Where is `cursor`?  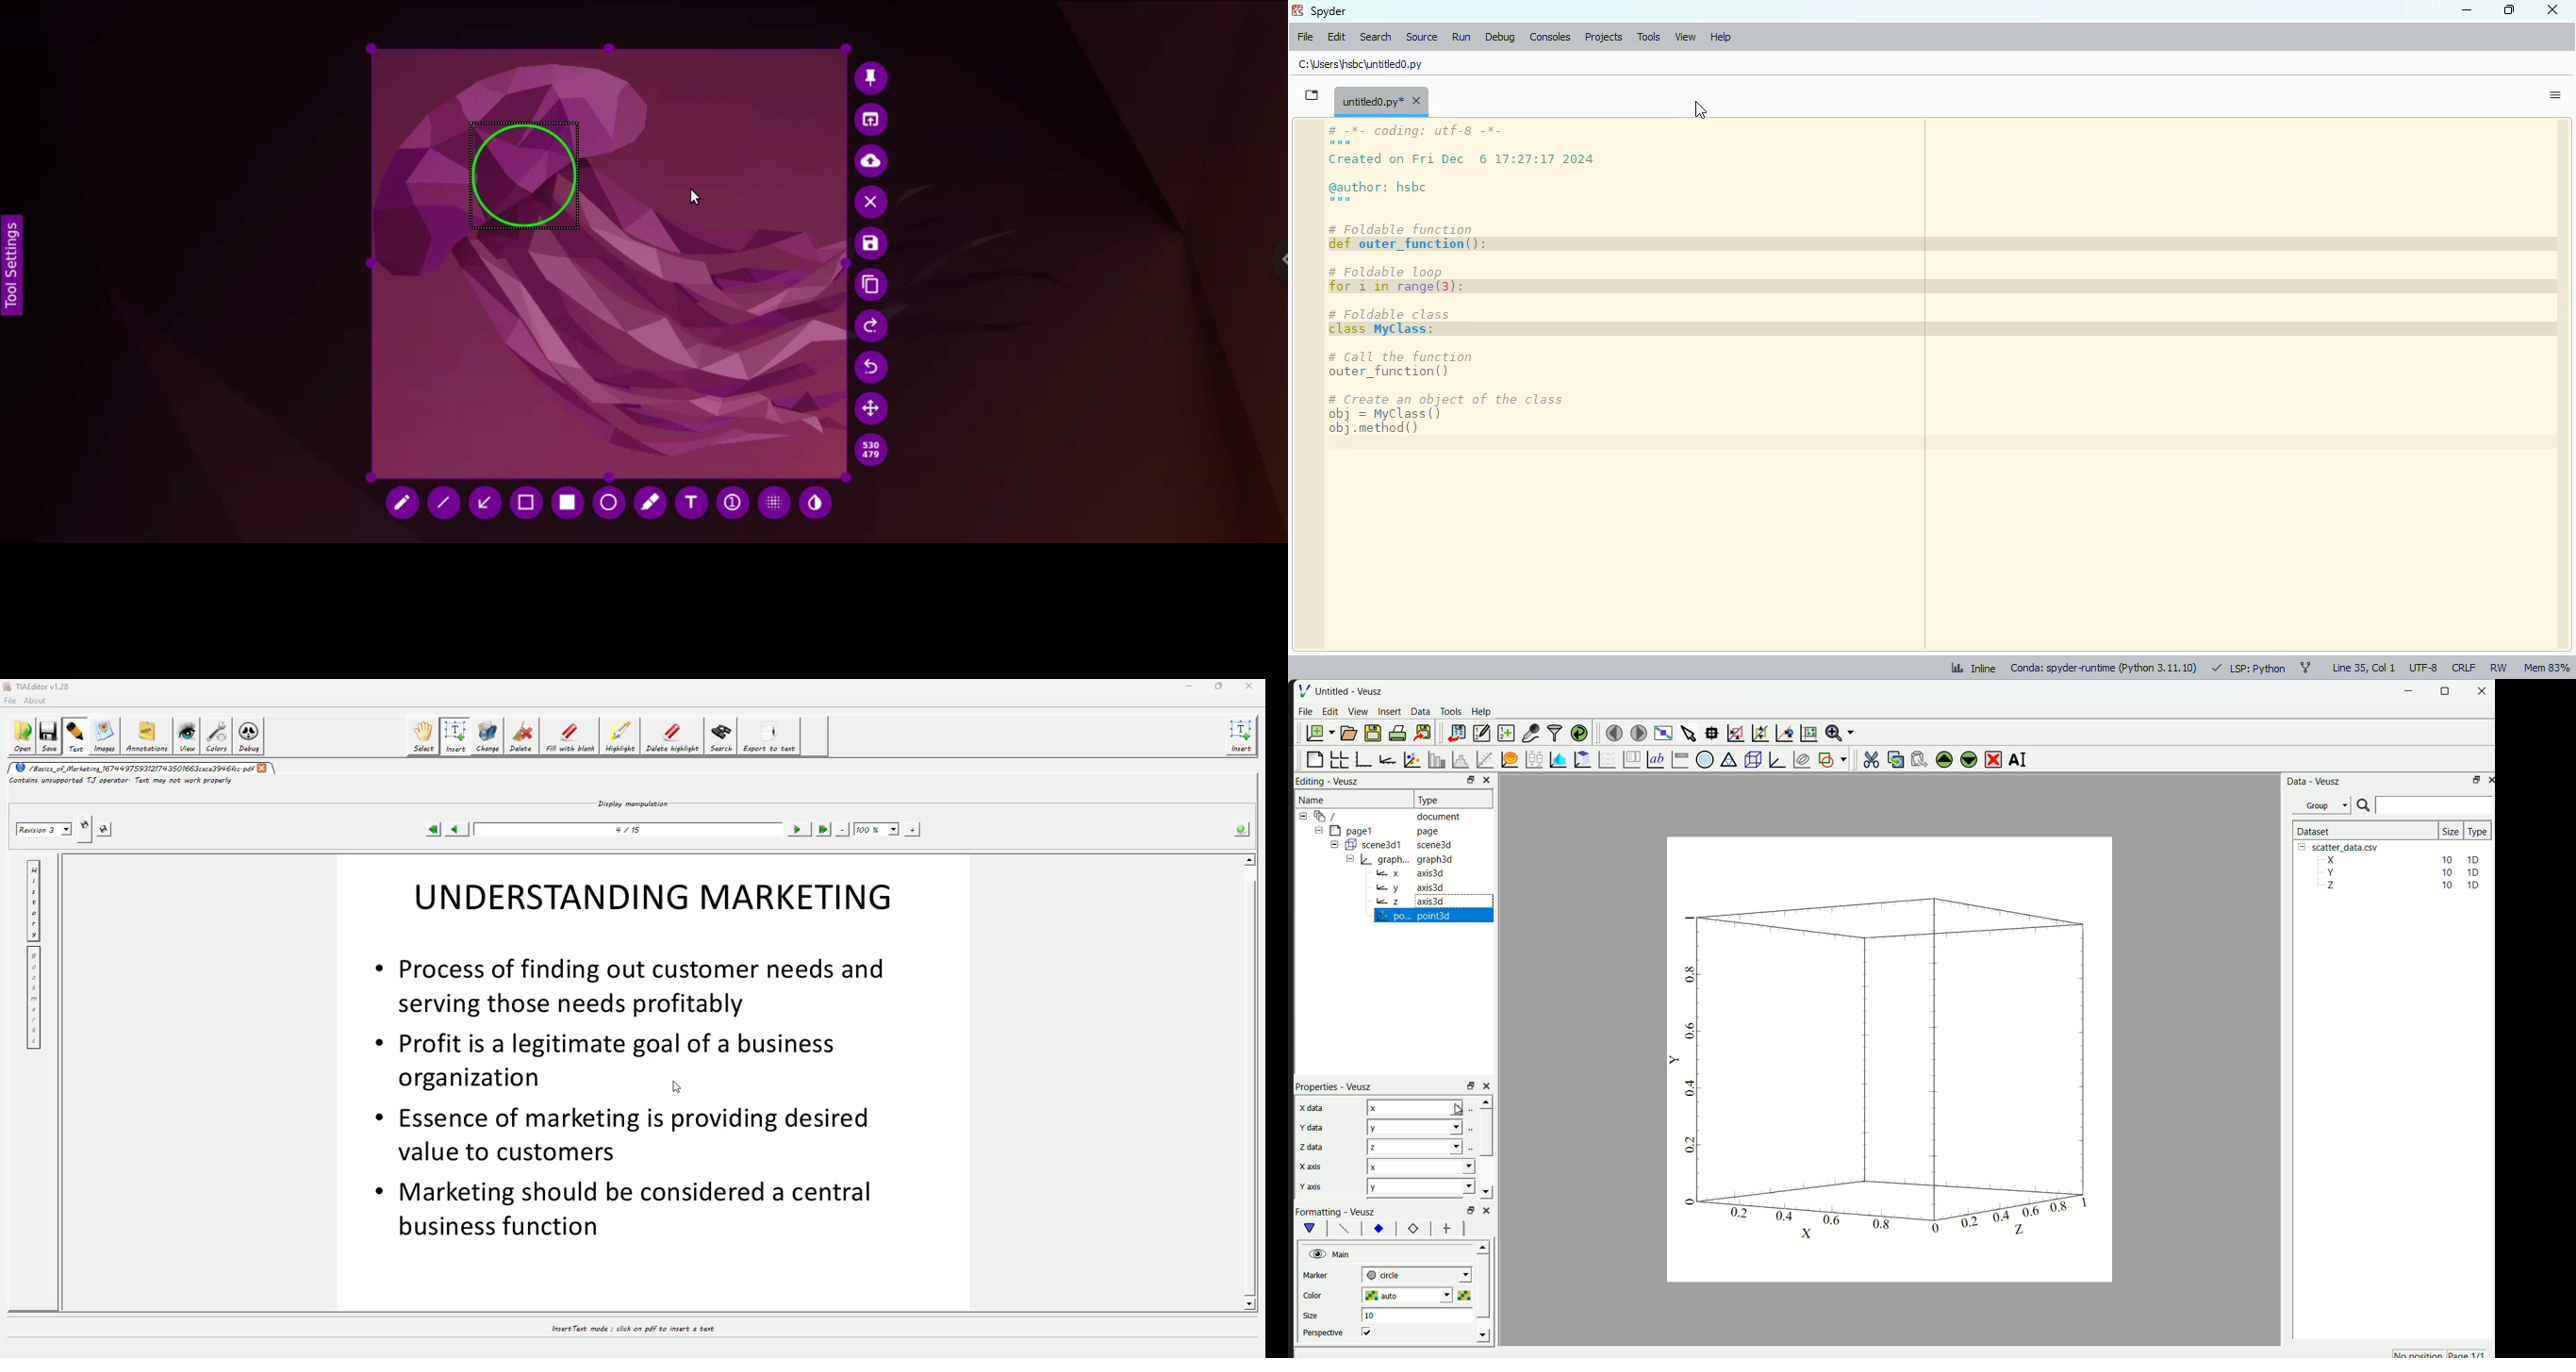 cursor is located at coordinates (1458, 1112).